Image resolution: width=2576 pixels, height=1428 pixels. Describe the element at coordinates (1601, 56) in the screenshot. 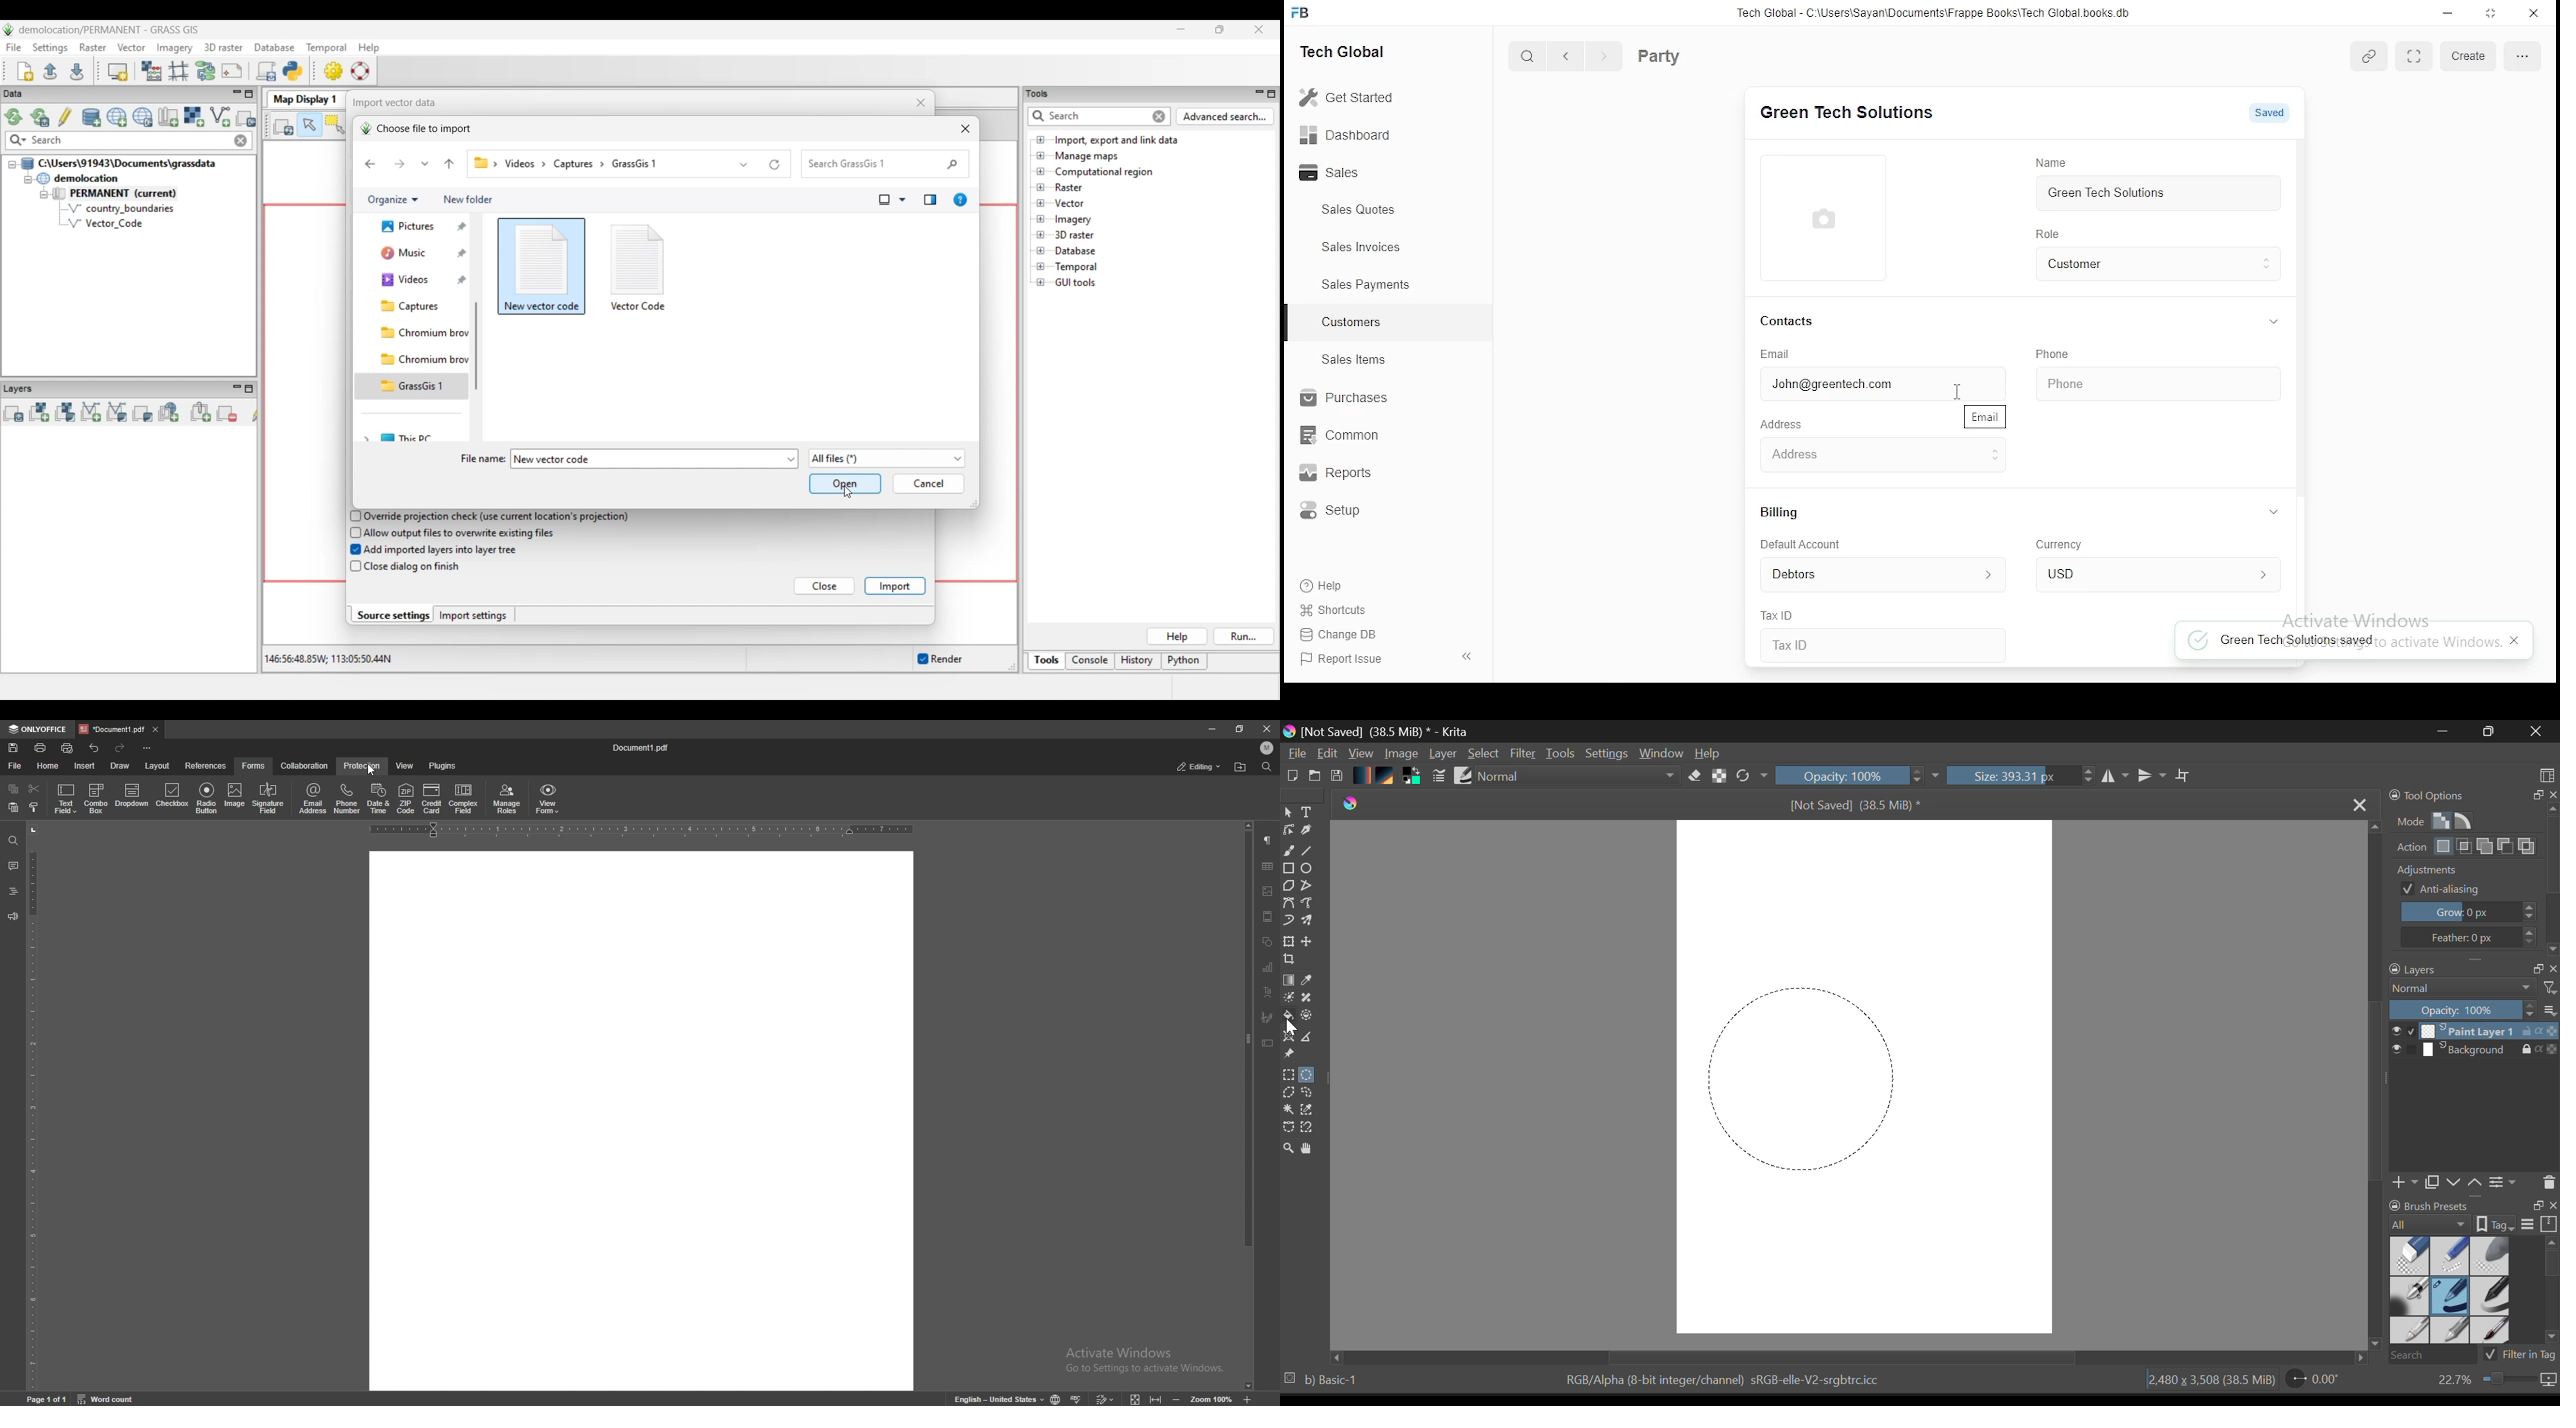

I see `next` at that location.